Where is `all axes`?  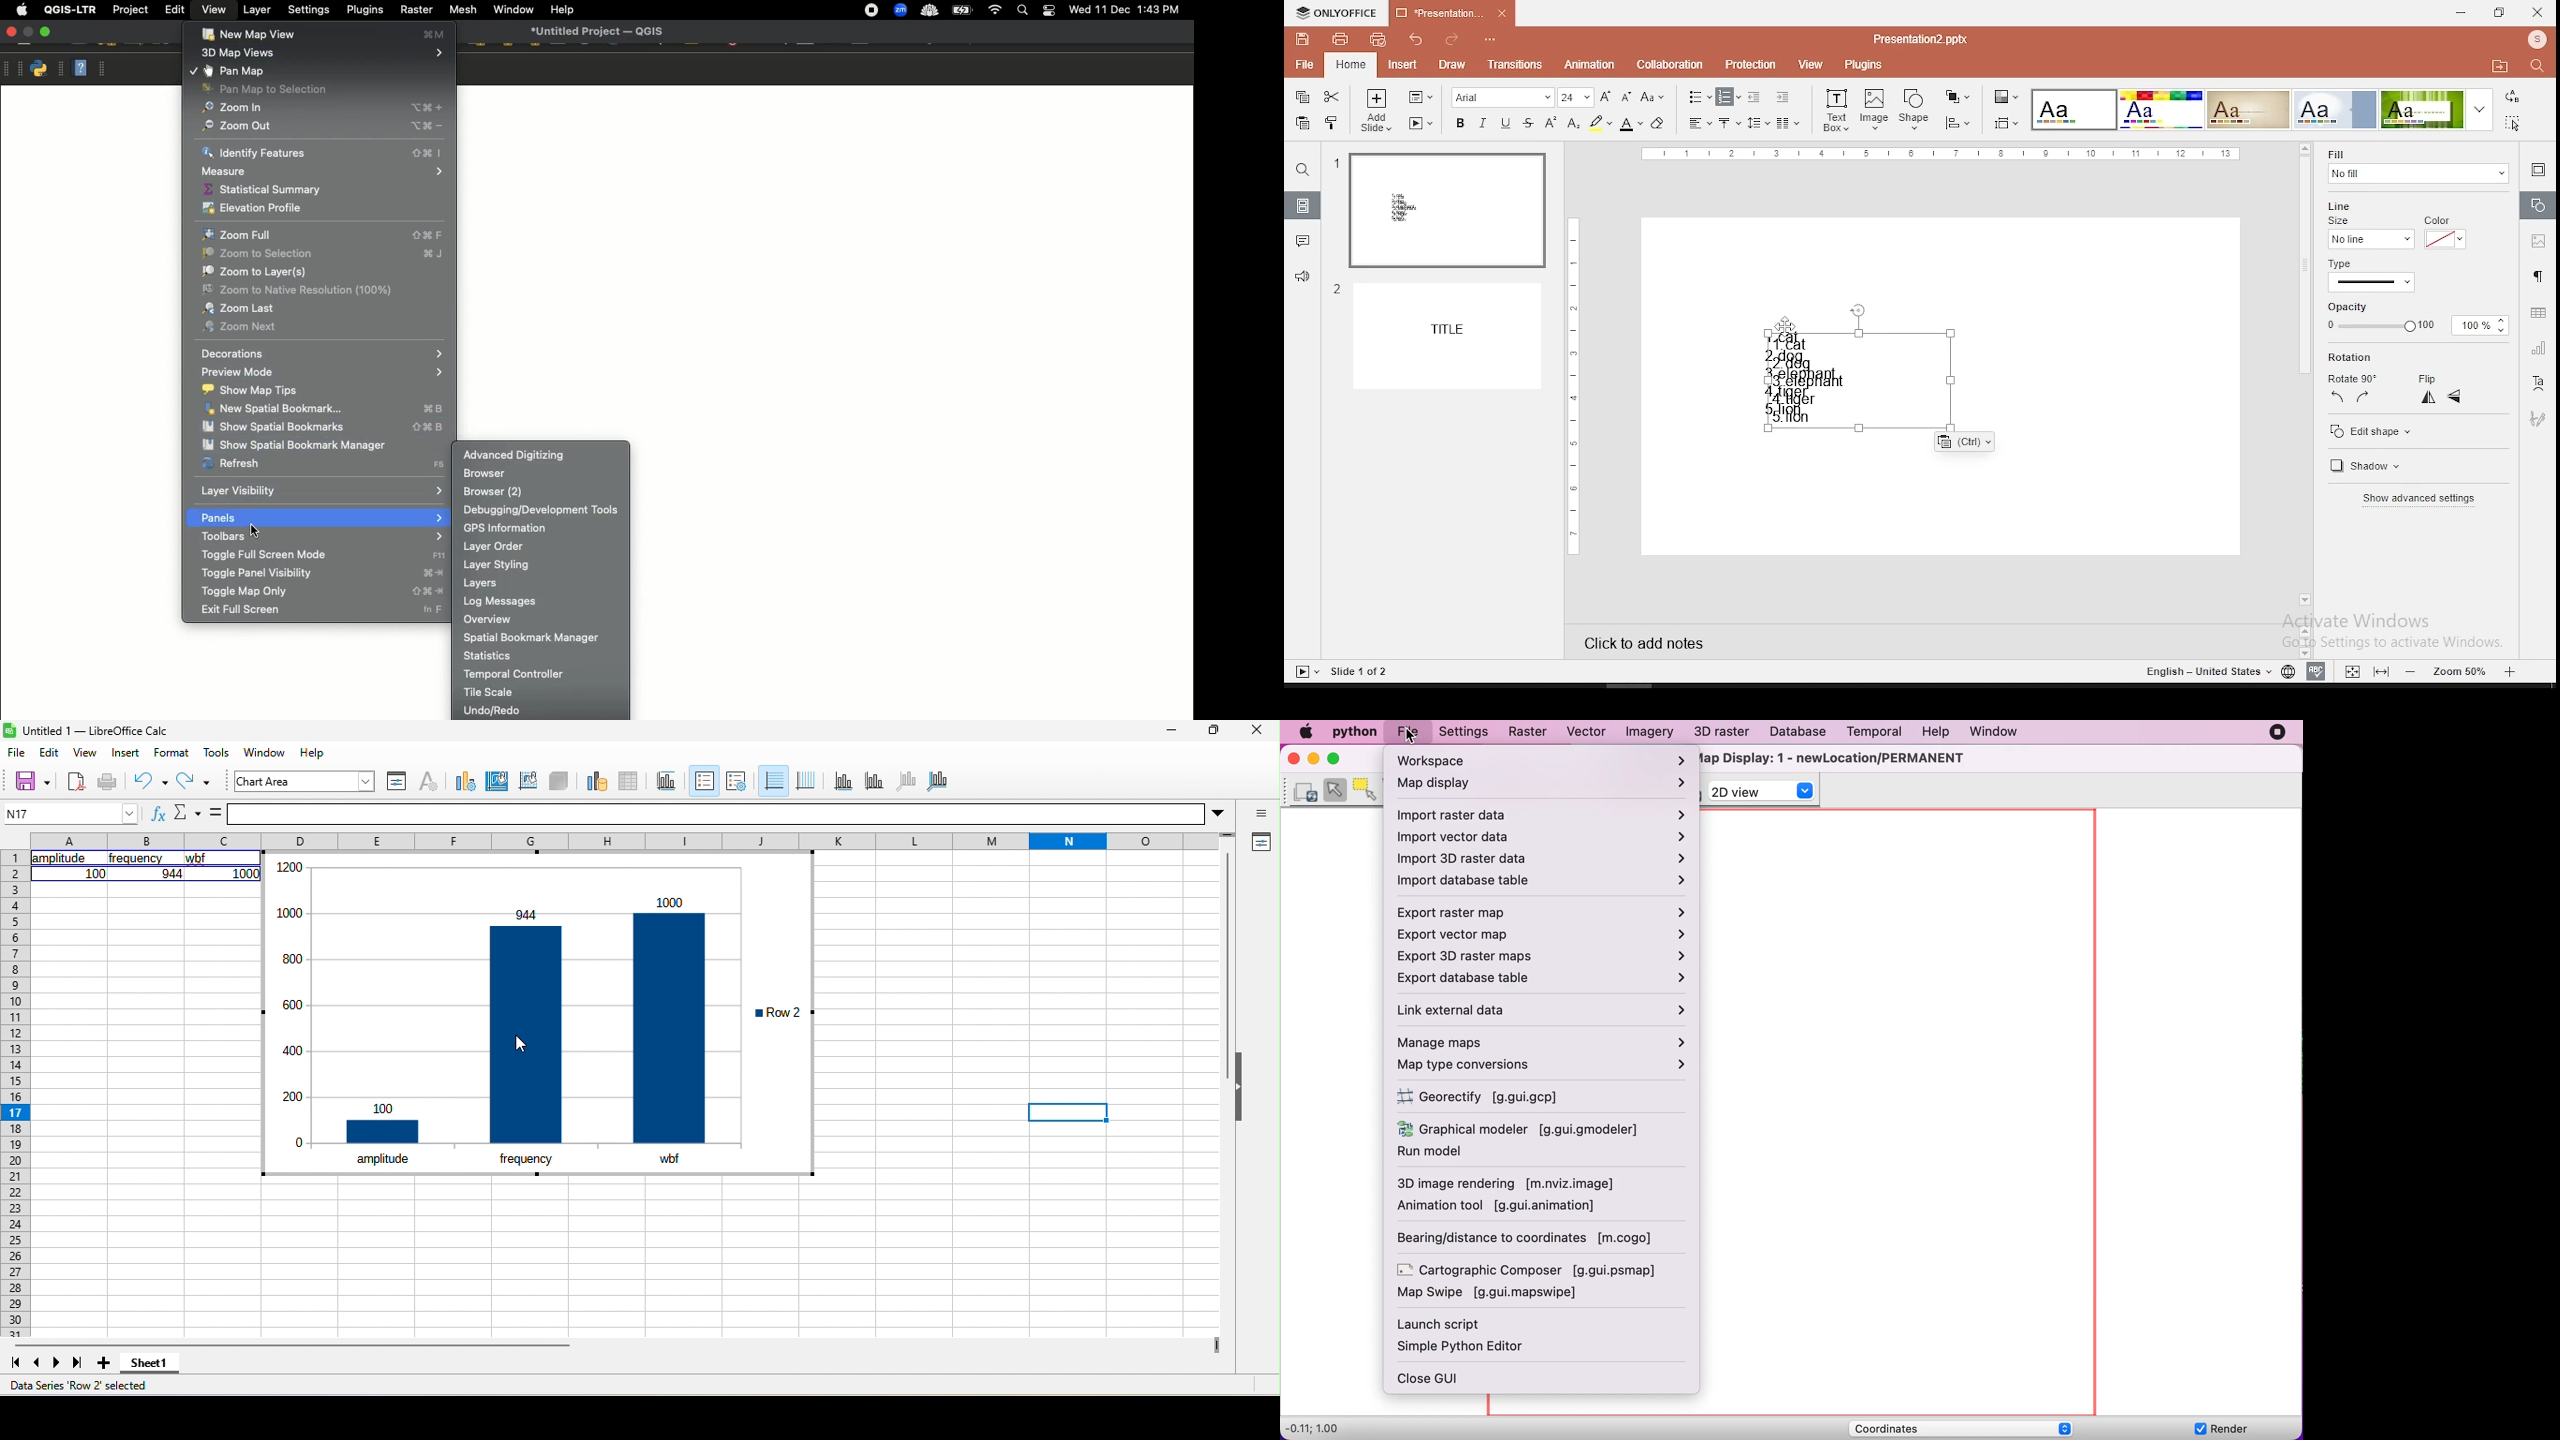
all axes is located at coordinates (941, 779).